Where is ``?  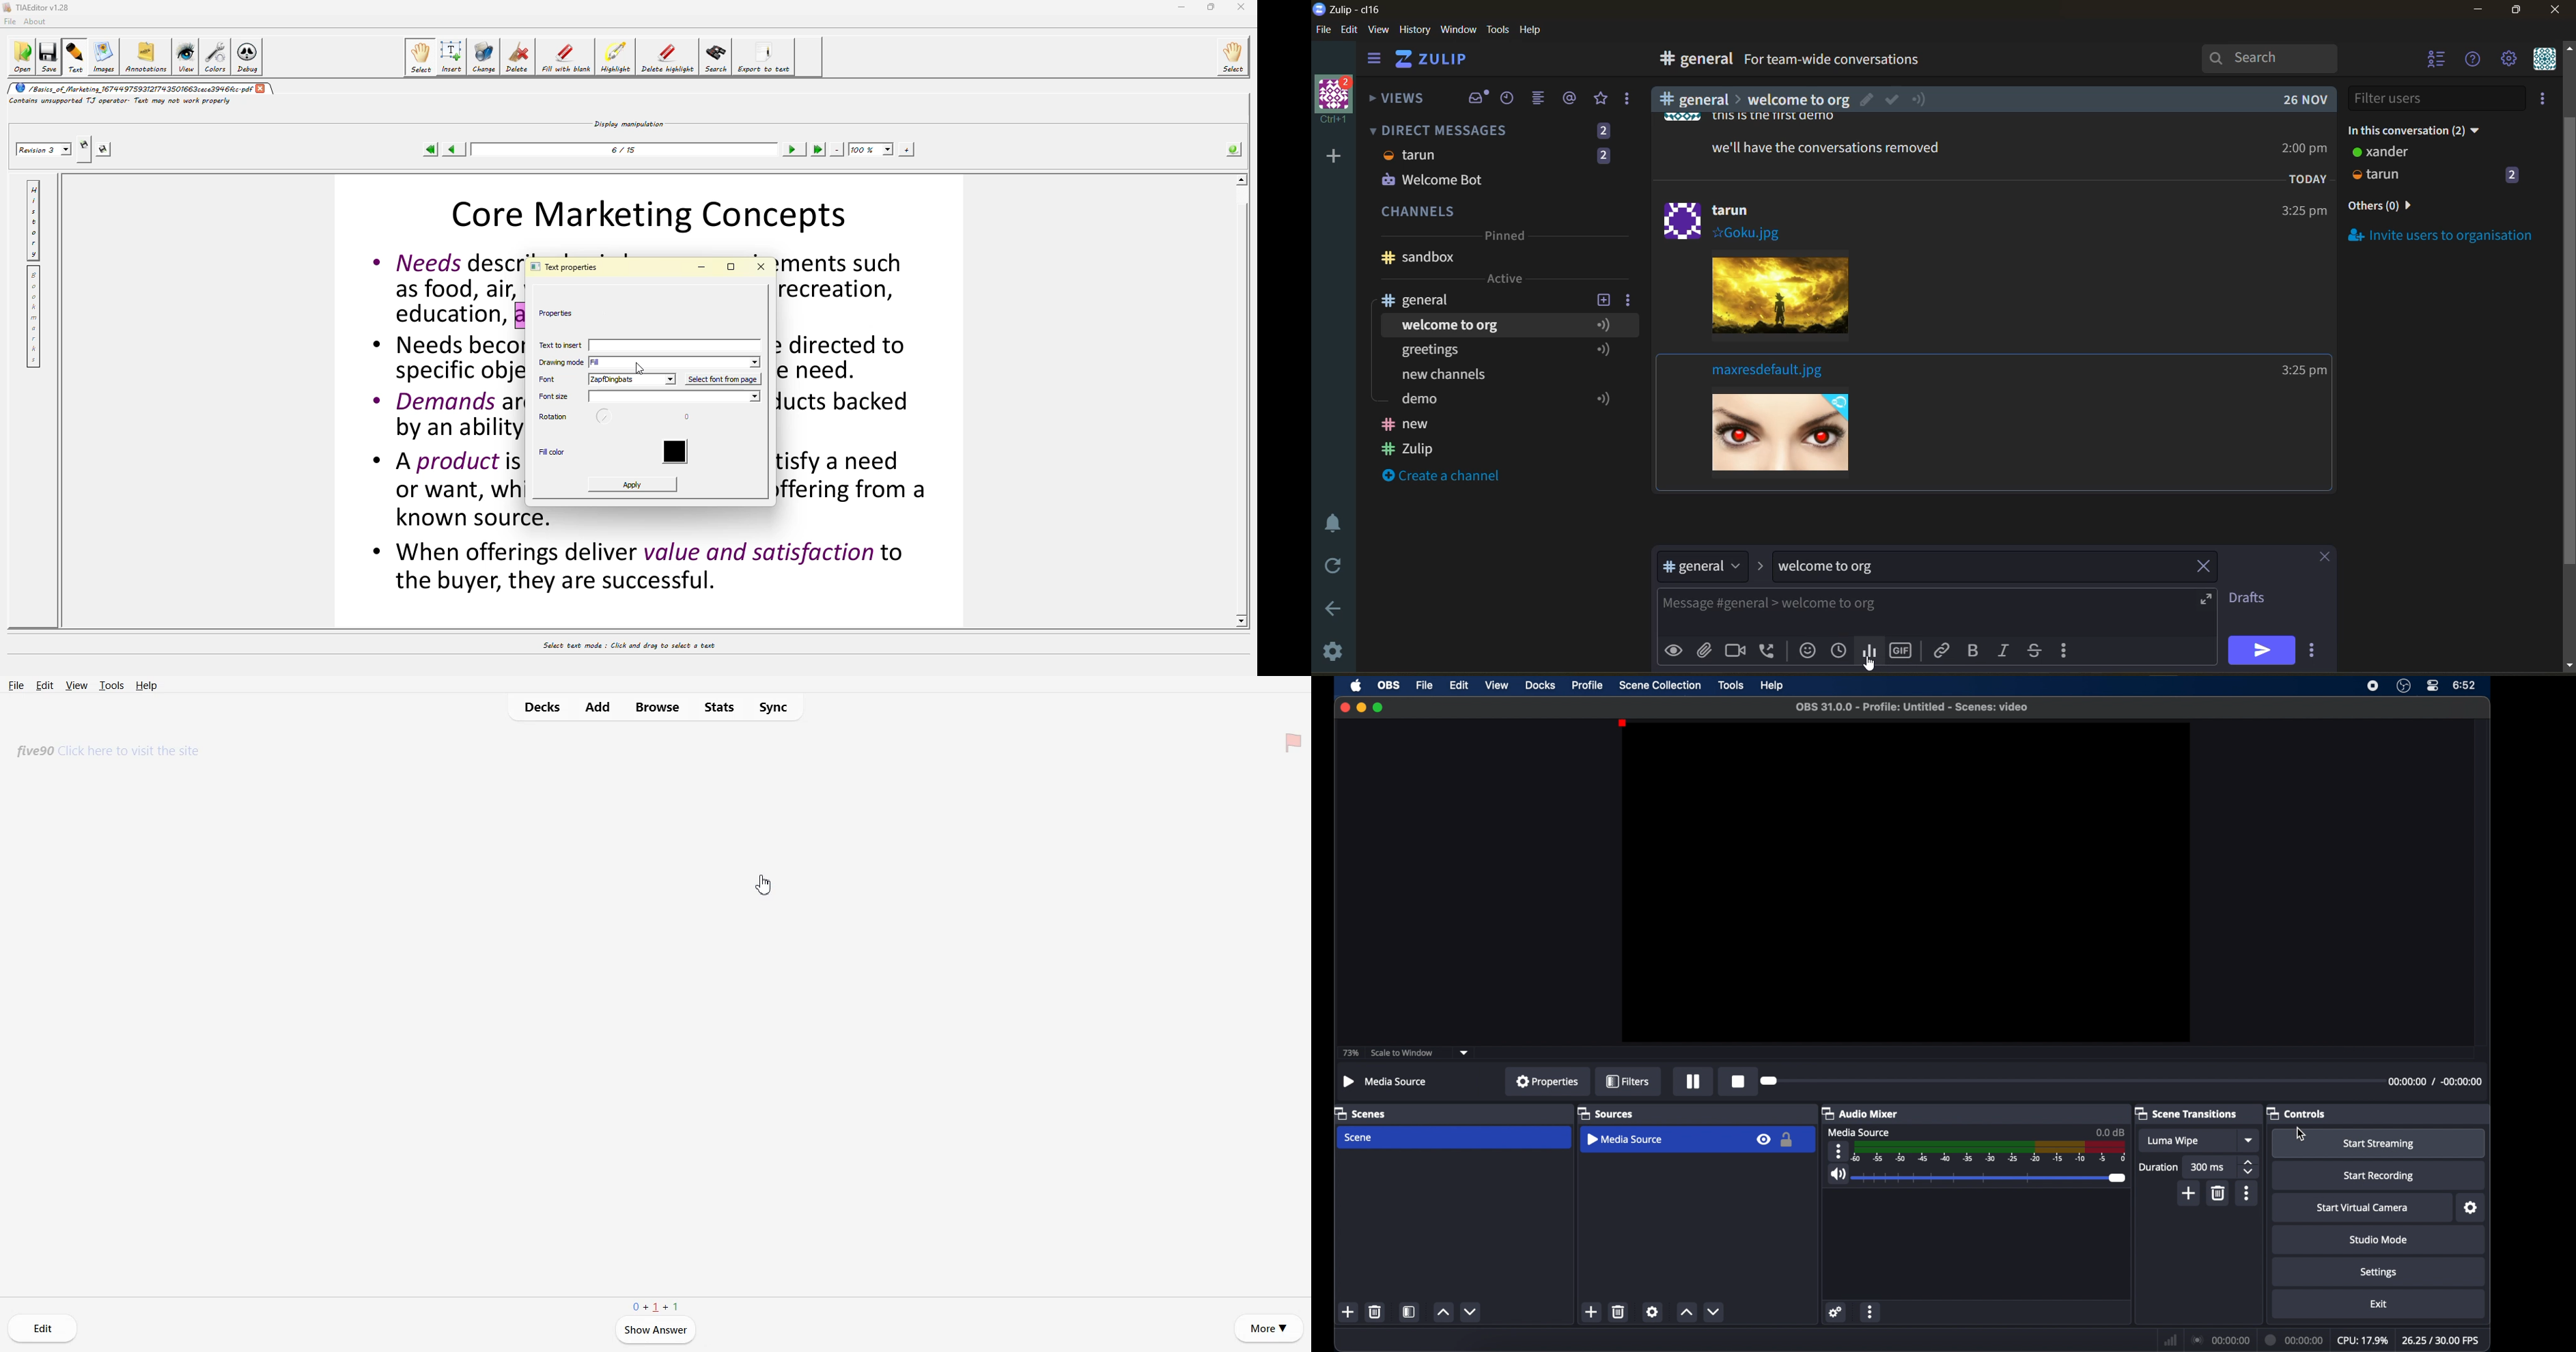  is located at coordinates (2302, 372).